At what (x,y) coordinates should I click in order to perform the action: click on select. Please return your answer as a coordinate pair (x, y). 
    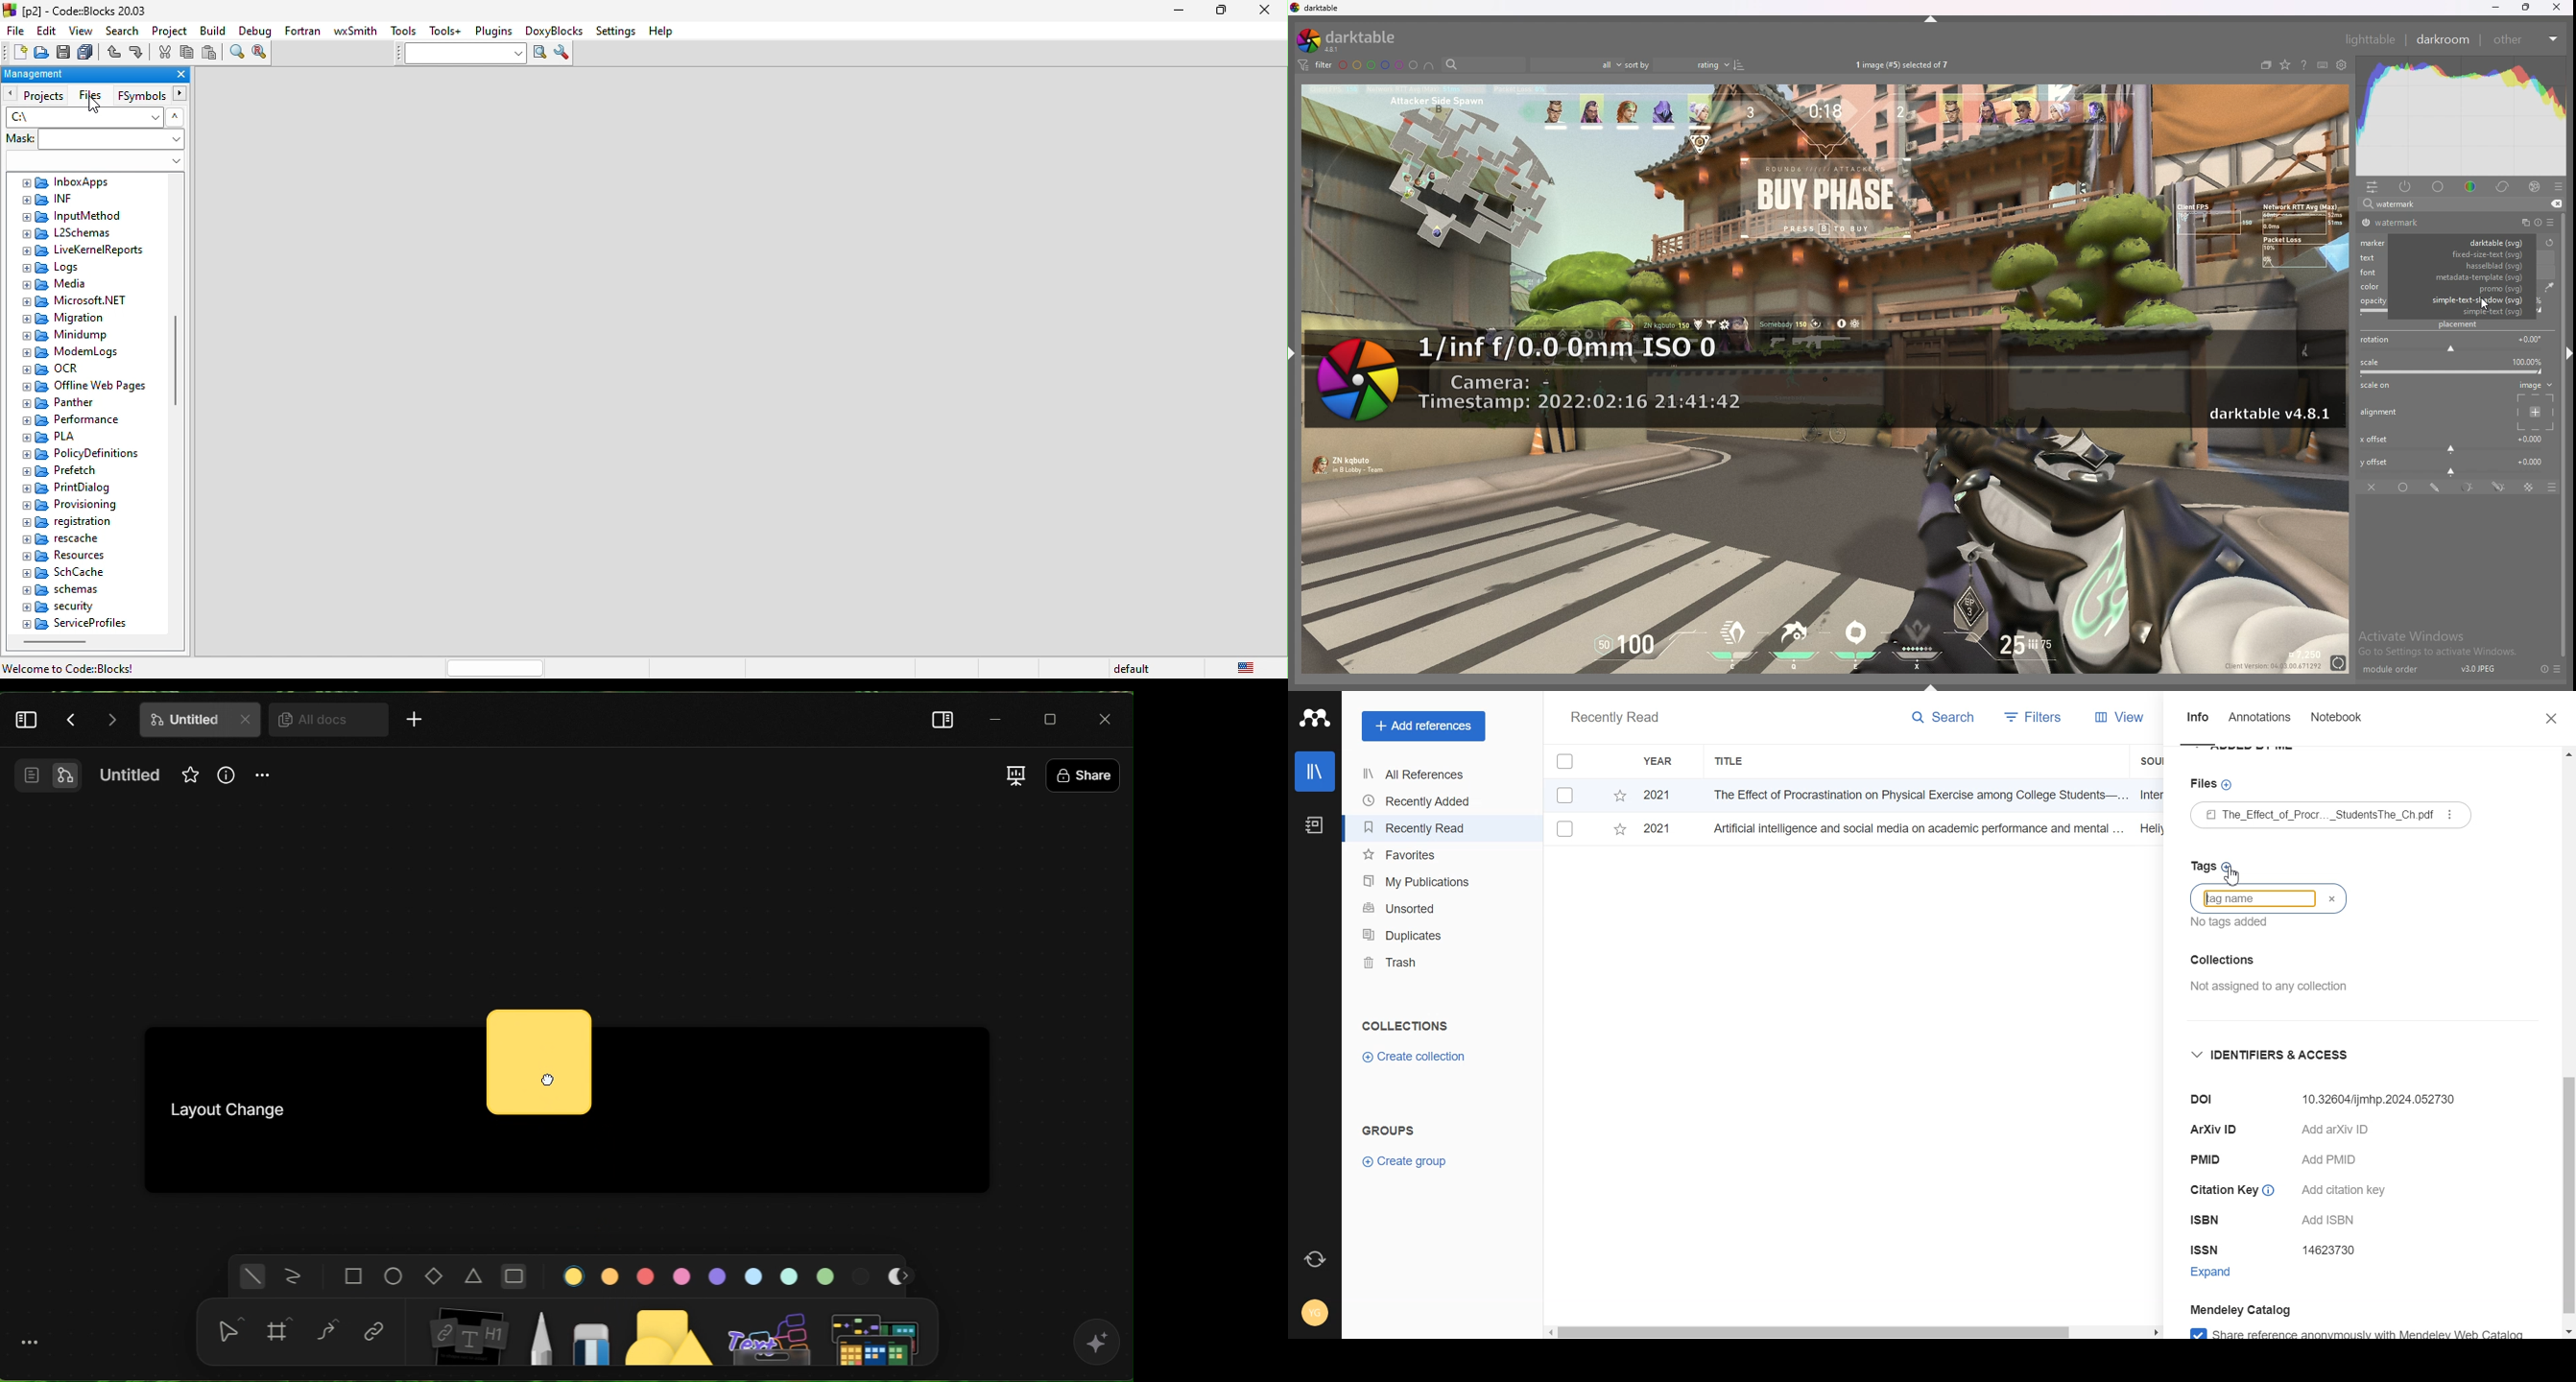
    Looking at the image, I should click on (229, 1336).